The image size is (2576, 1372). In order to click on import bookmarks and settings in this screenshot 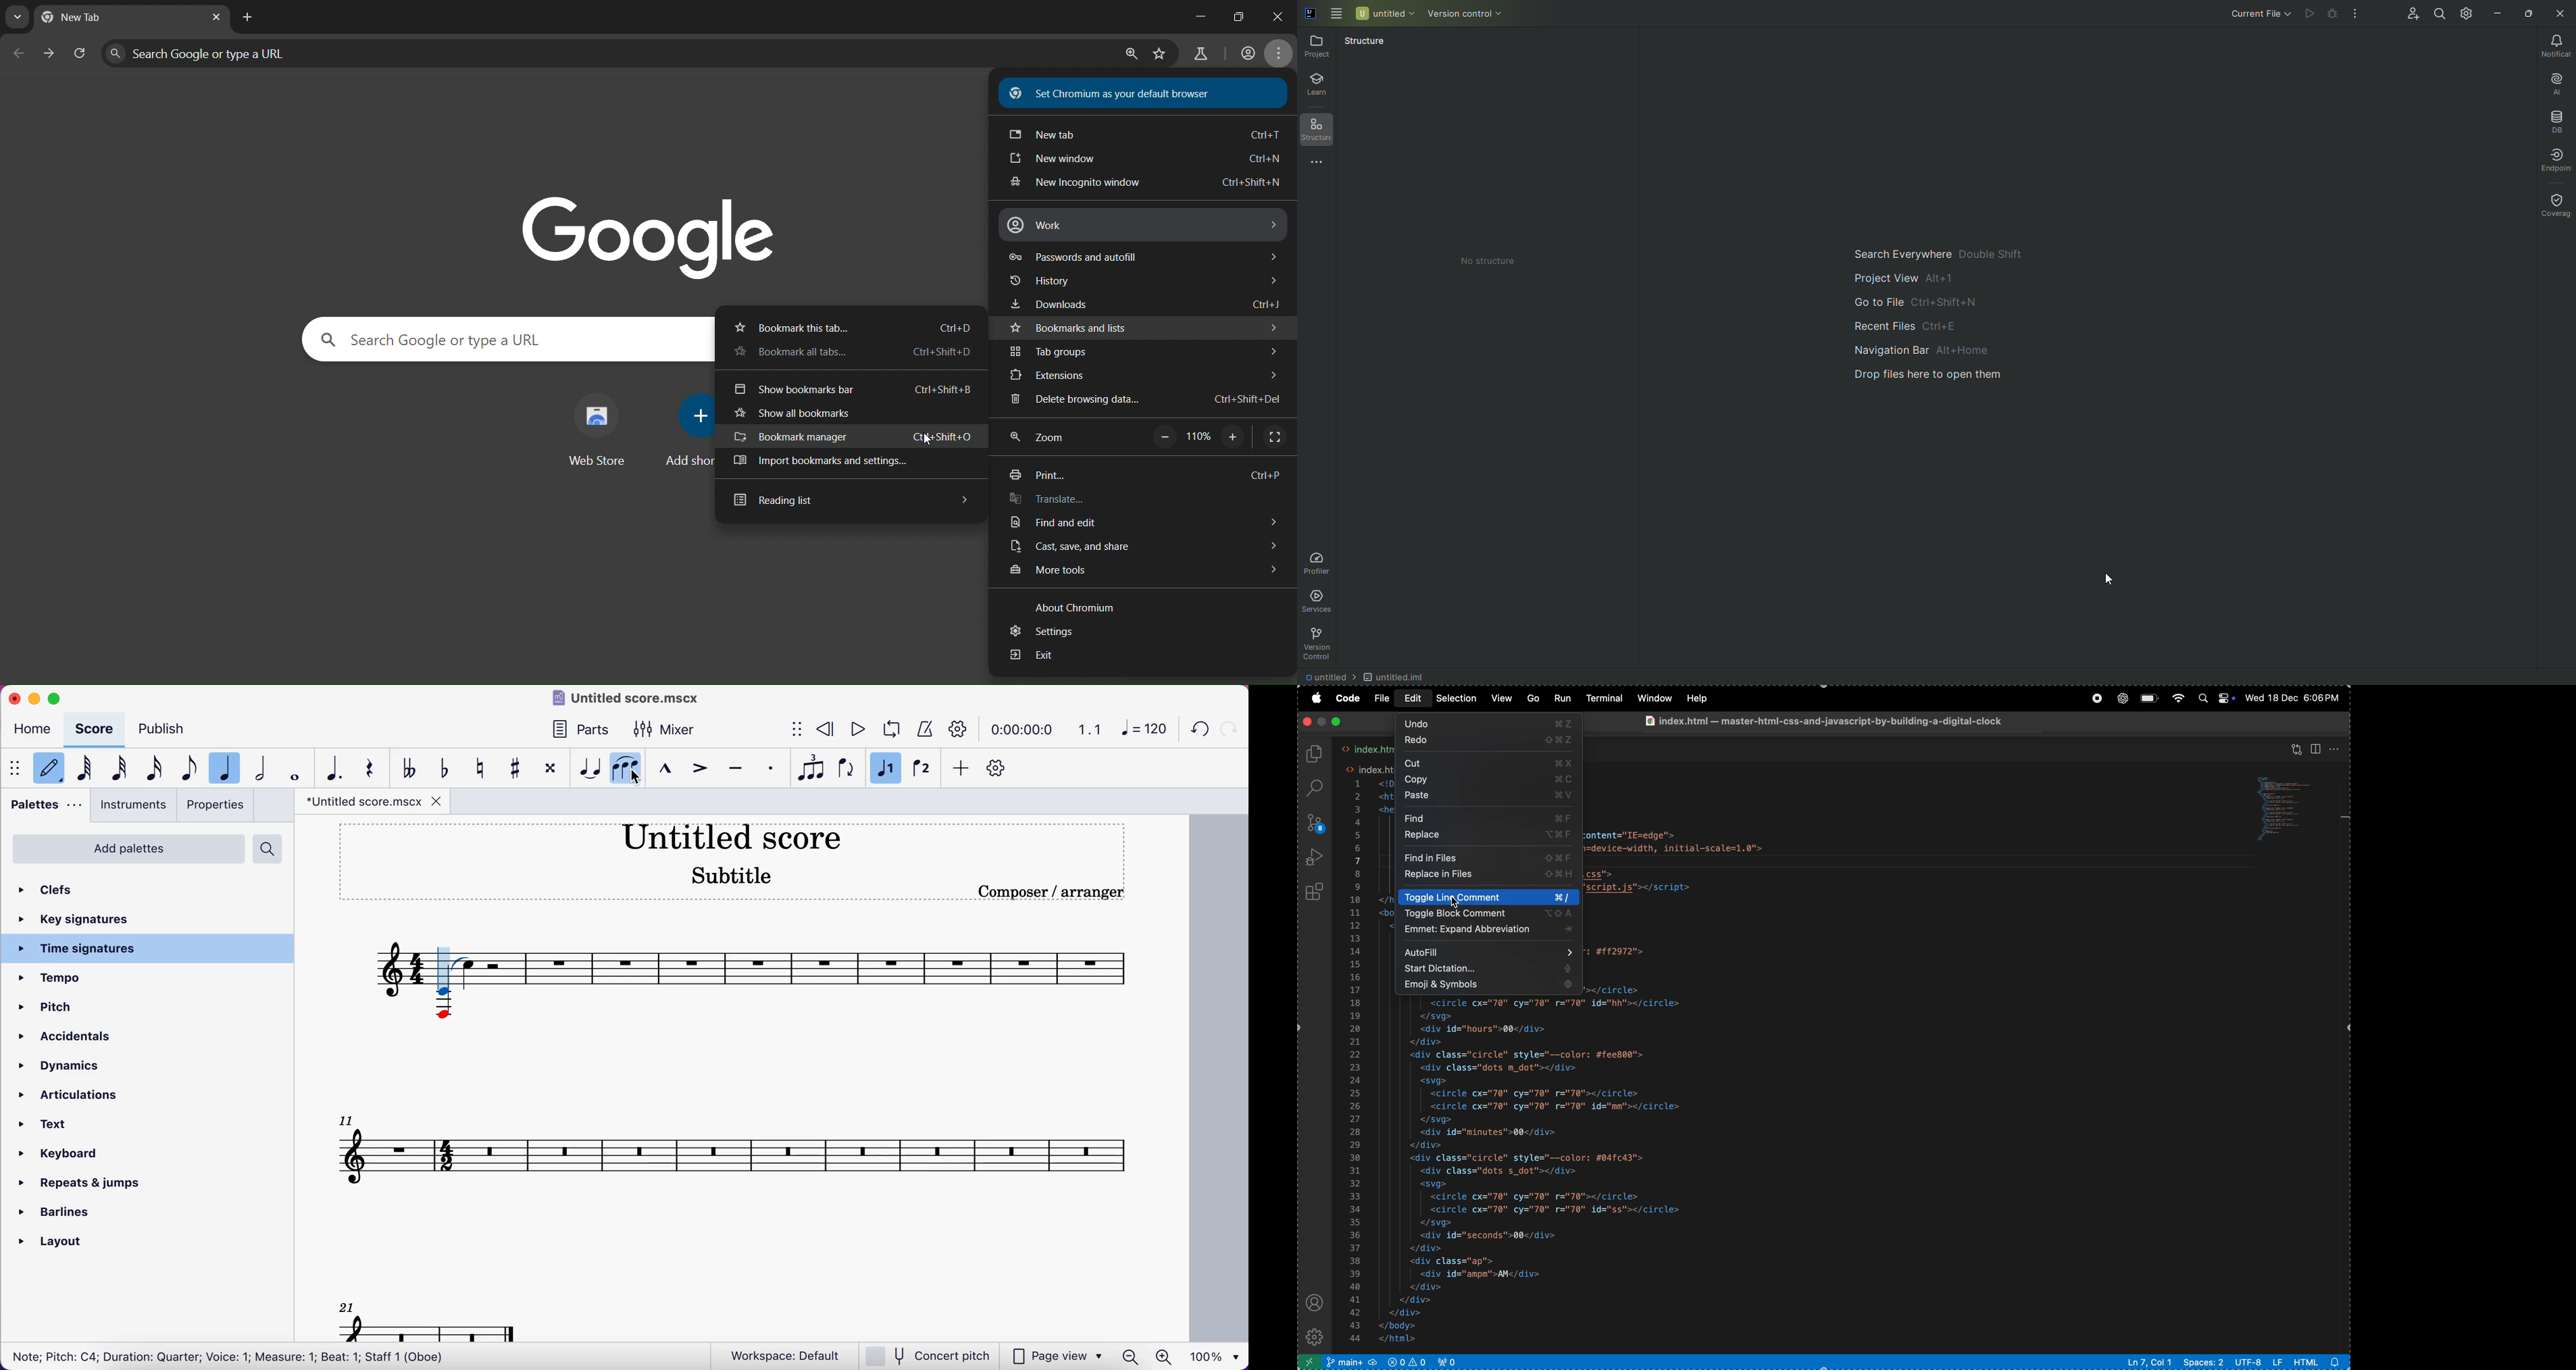, I will do `click(830, 462)`.